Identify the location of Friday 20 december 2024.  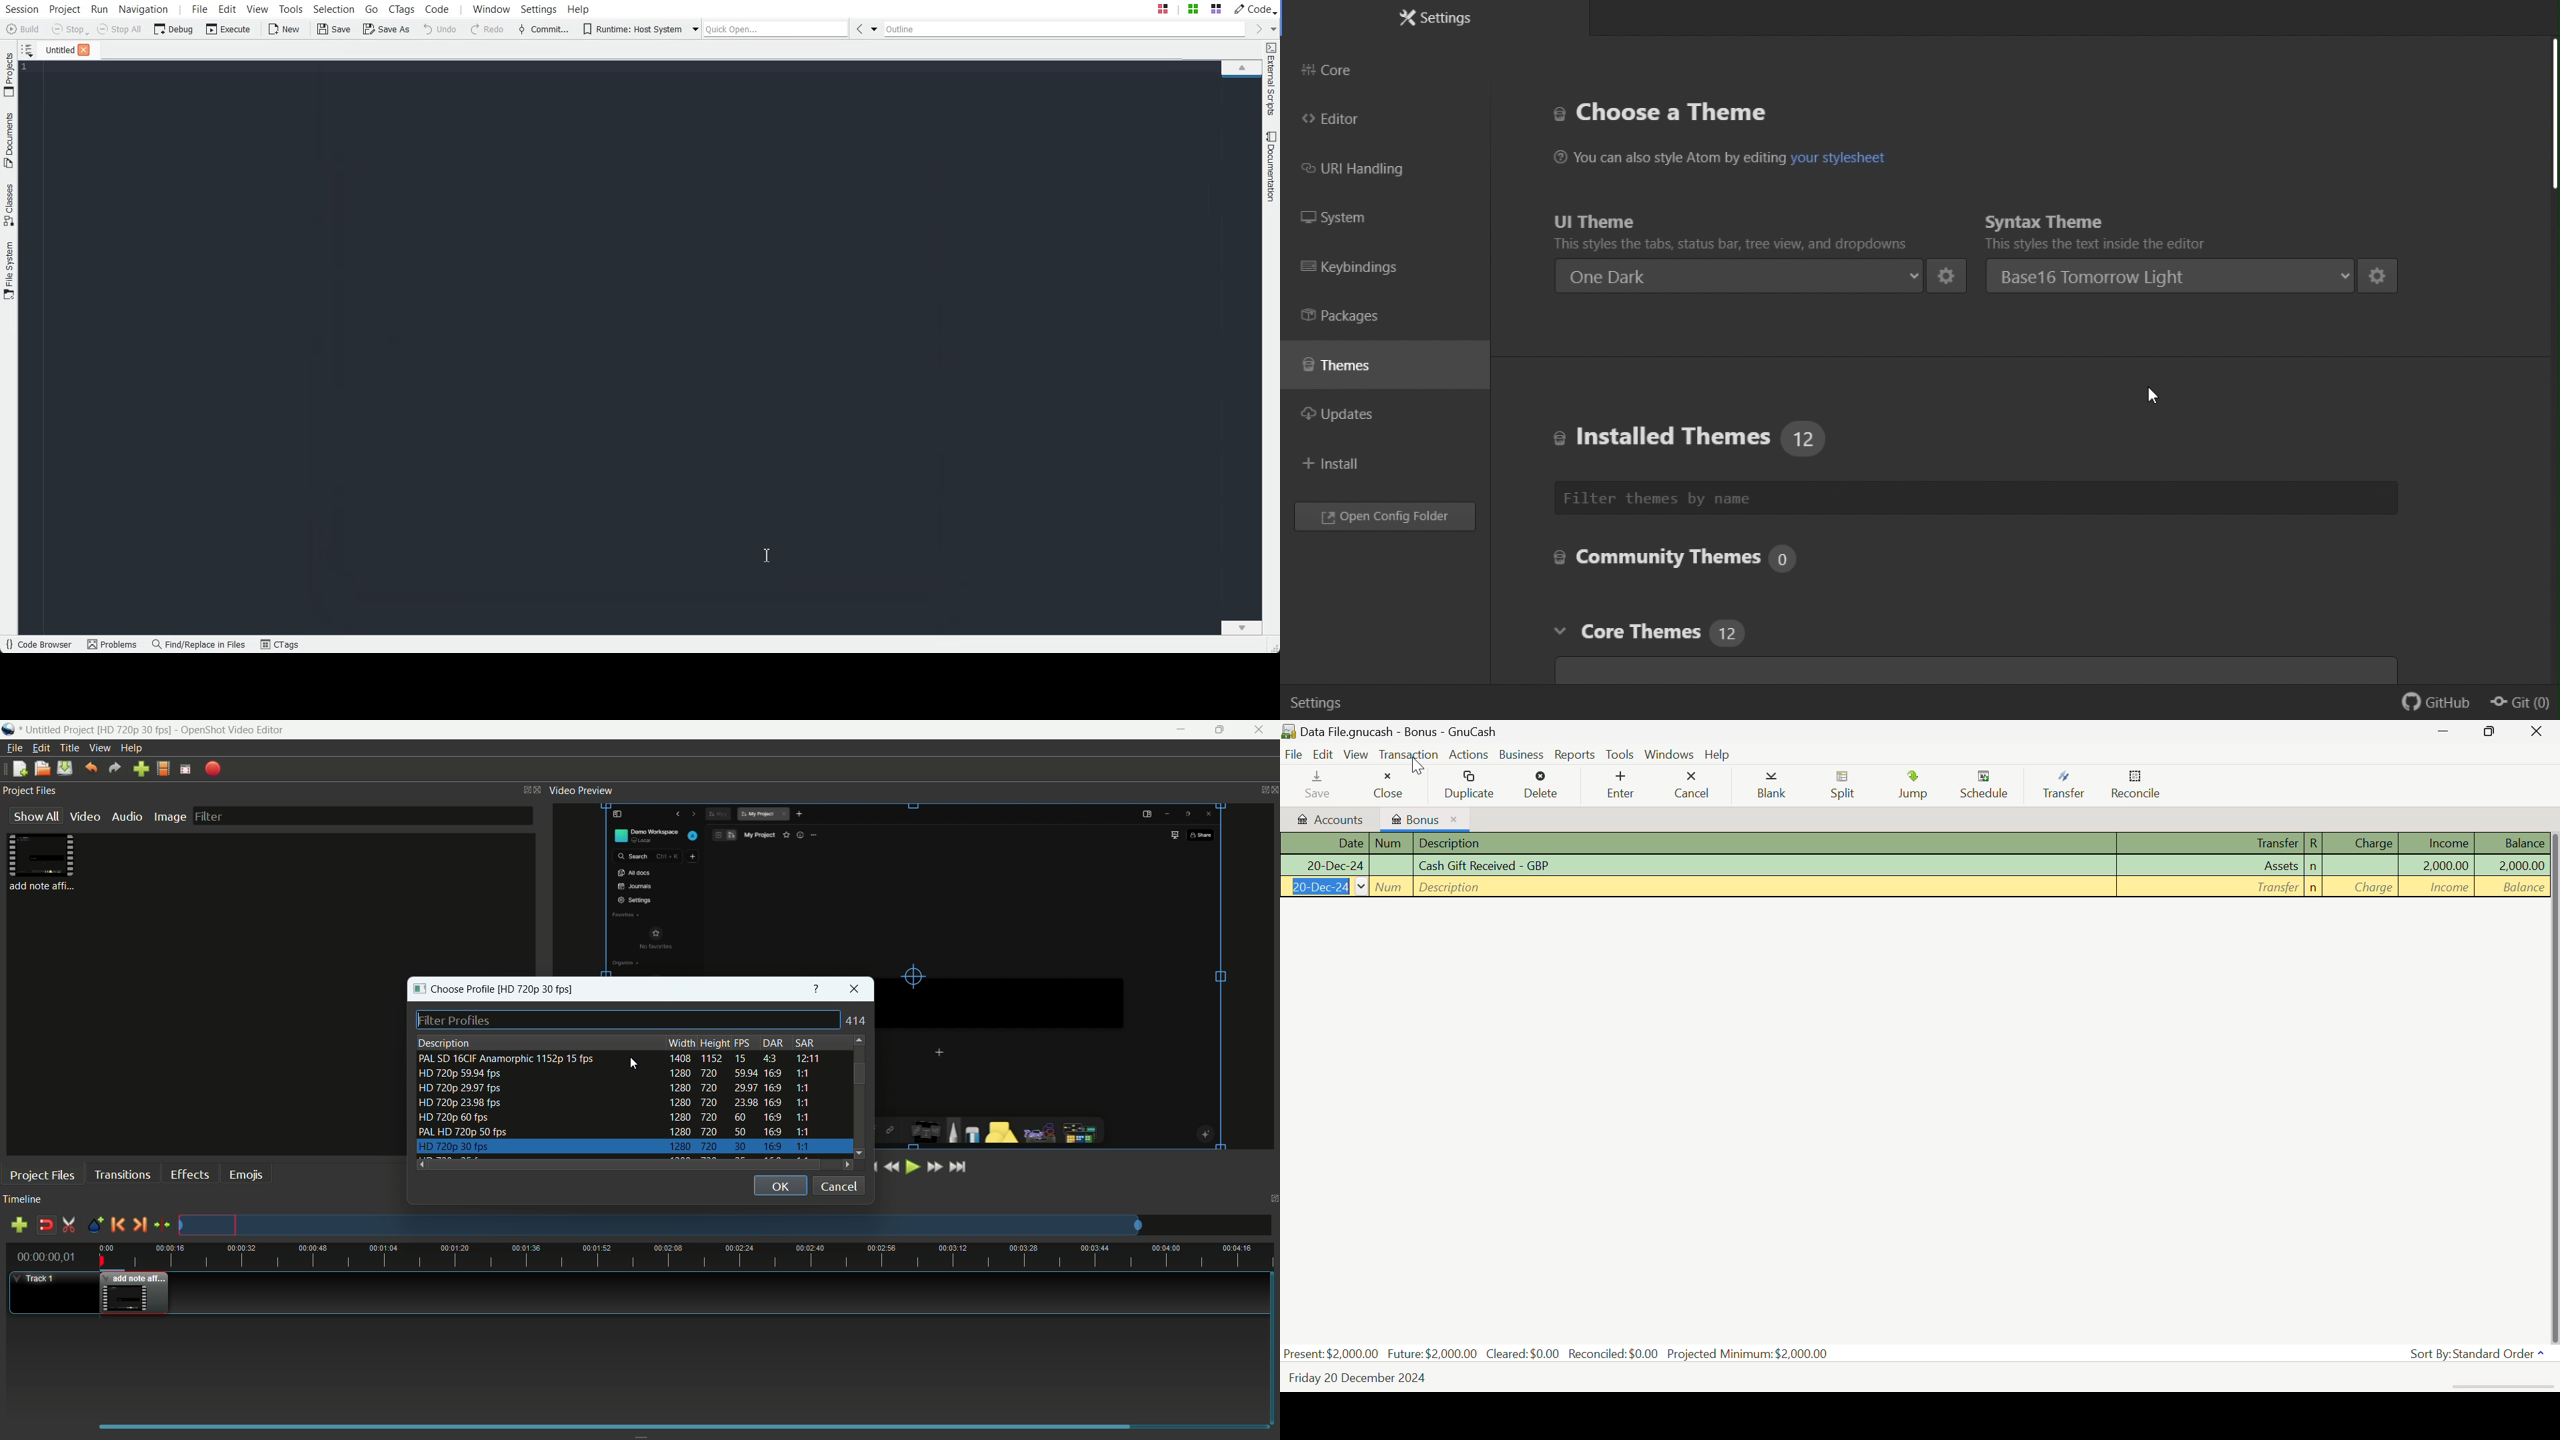
(1364, 1379).